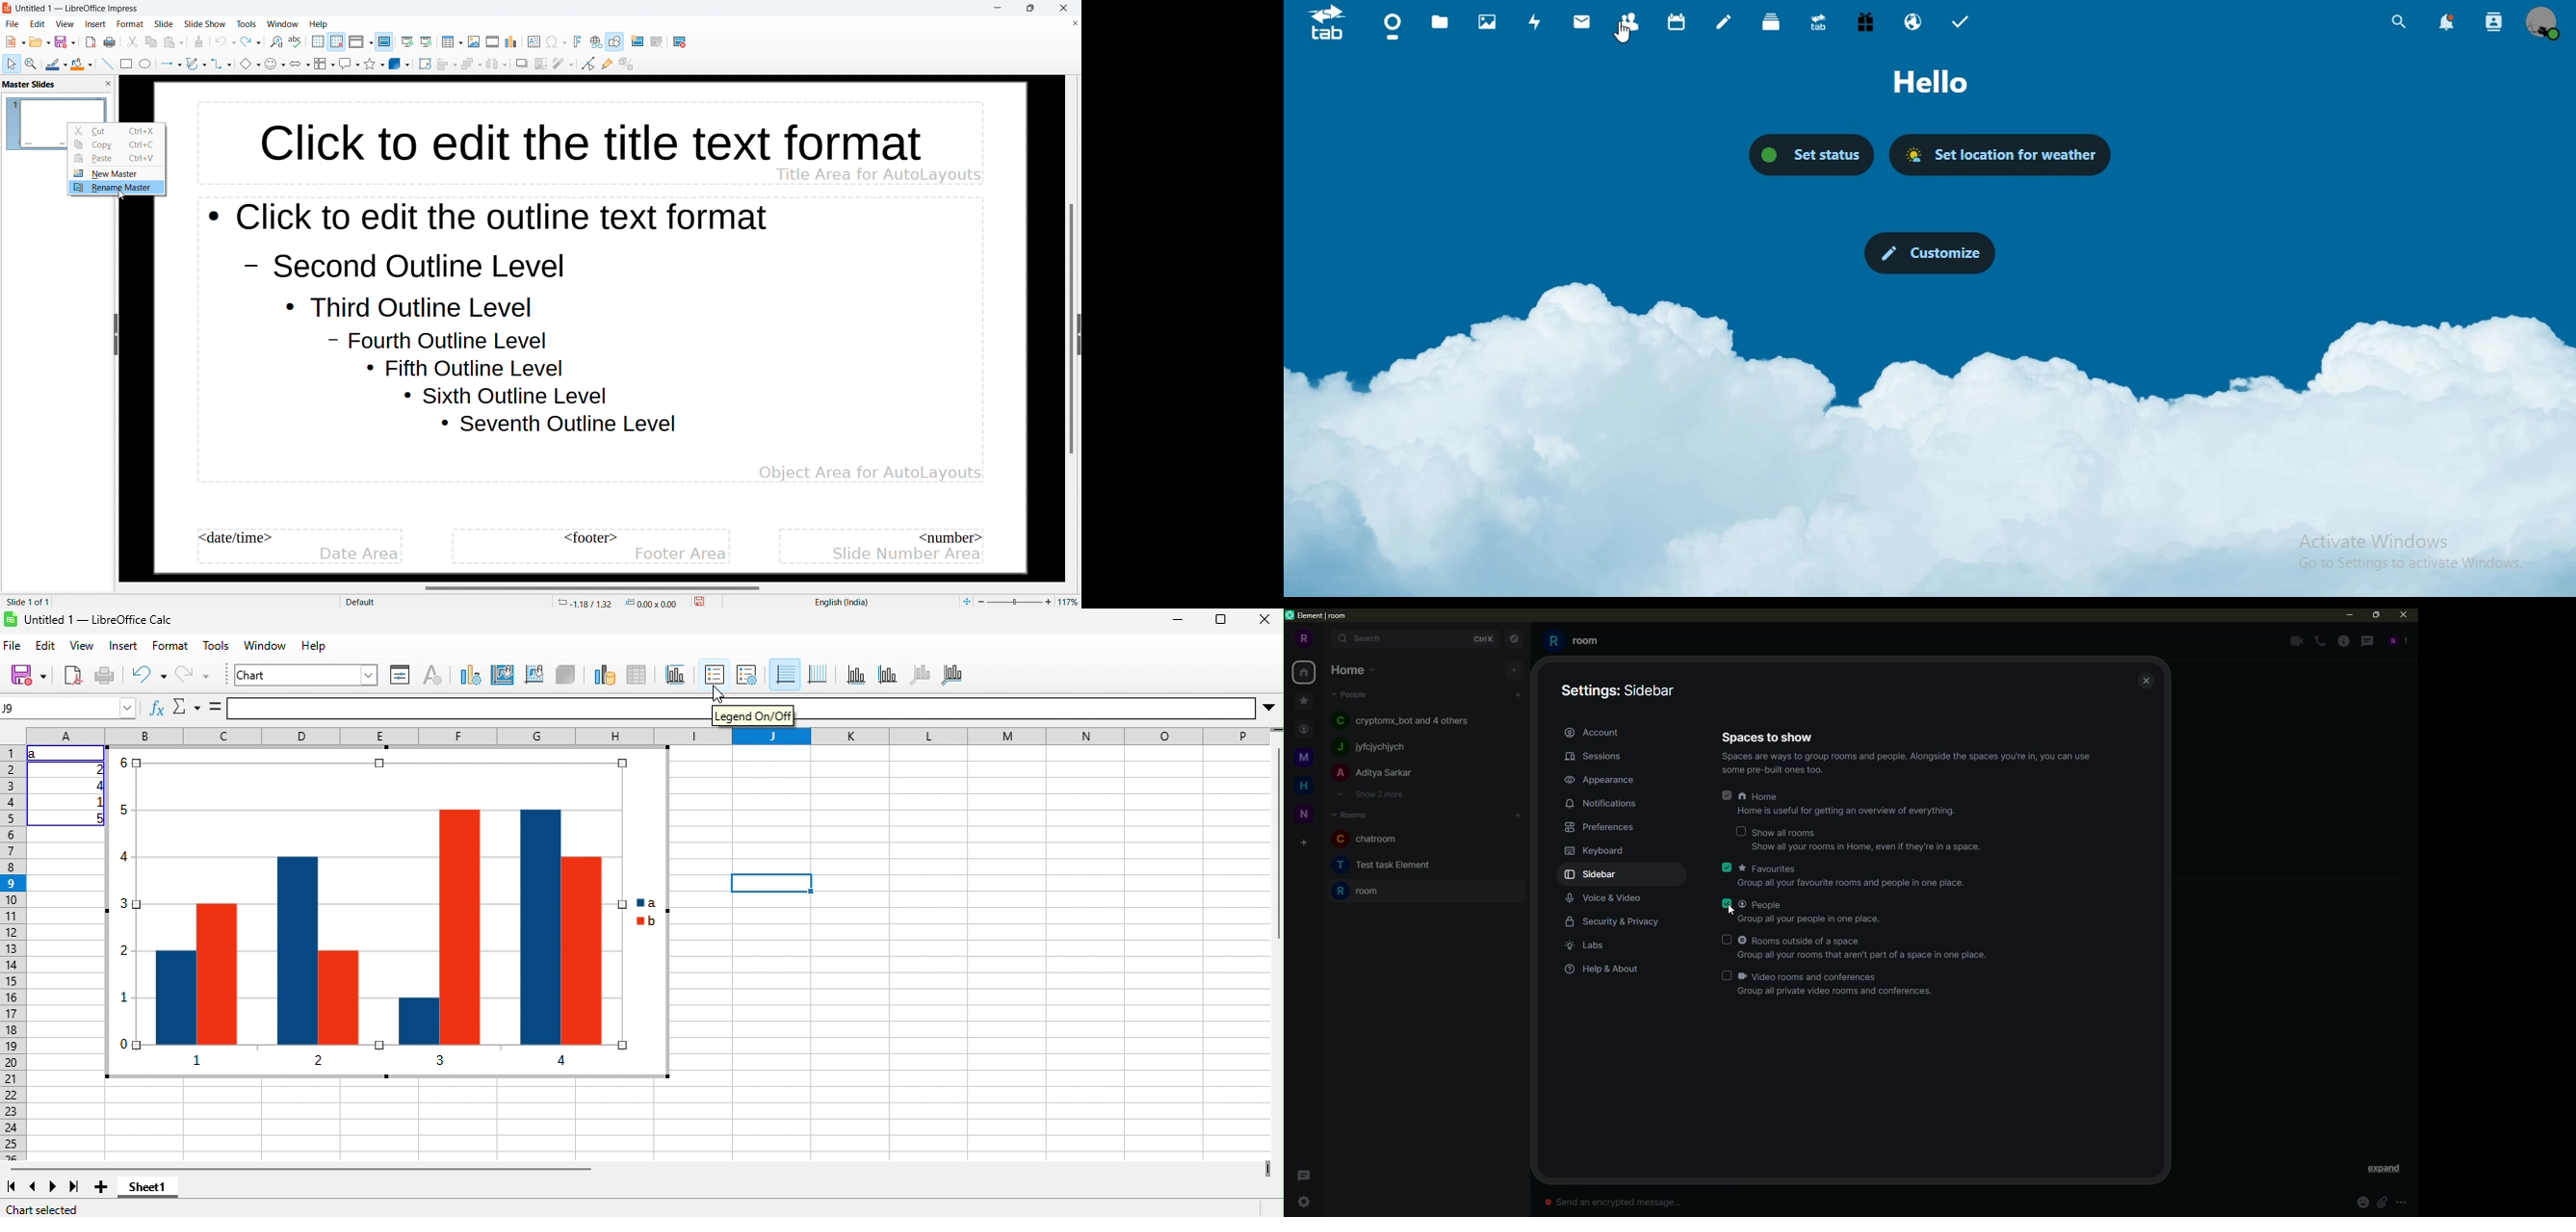 The height and width of the screenshot is (1232, 2576). I want to click on selected, so click(1726, 796).